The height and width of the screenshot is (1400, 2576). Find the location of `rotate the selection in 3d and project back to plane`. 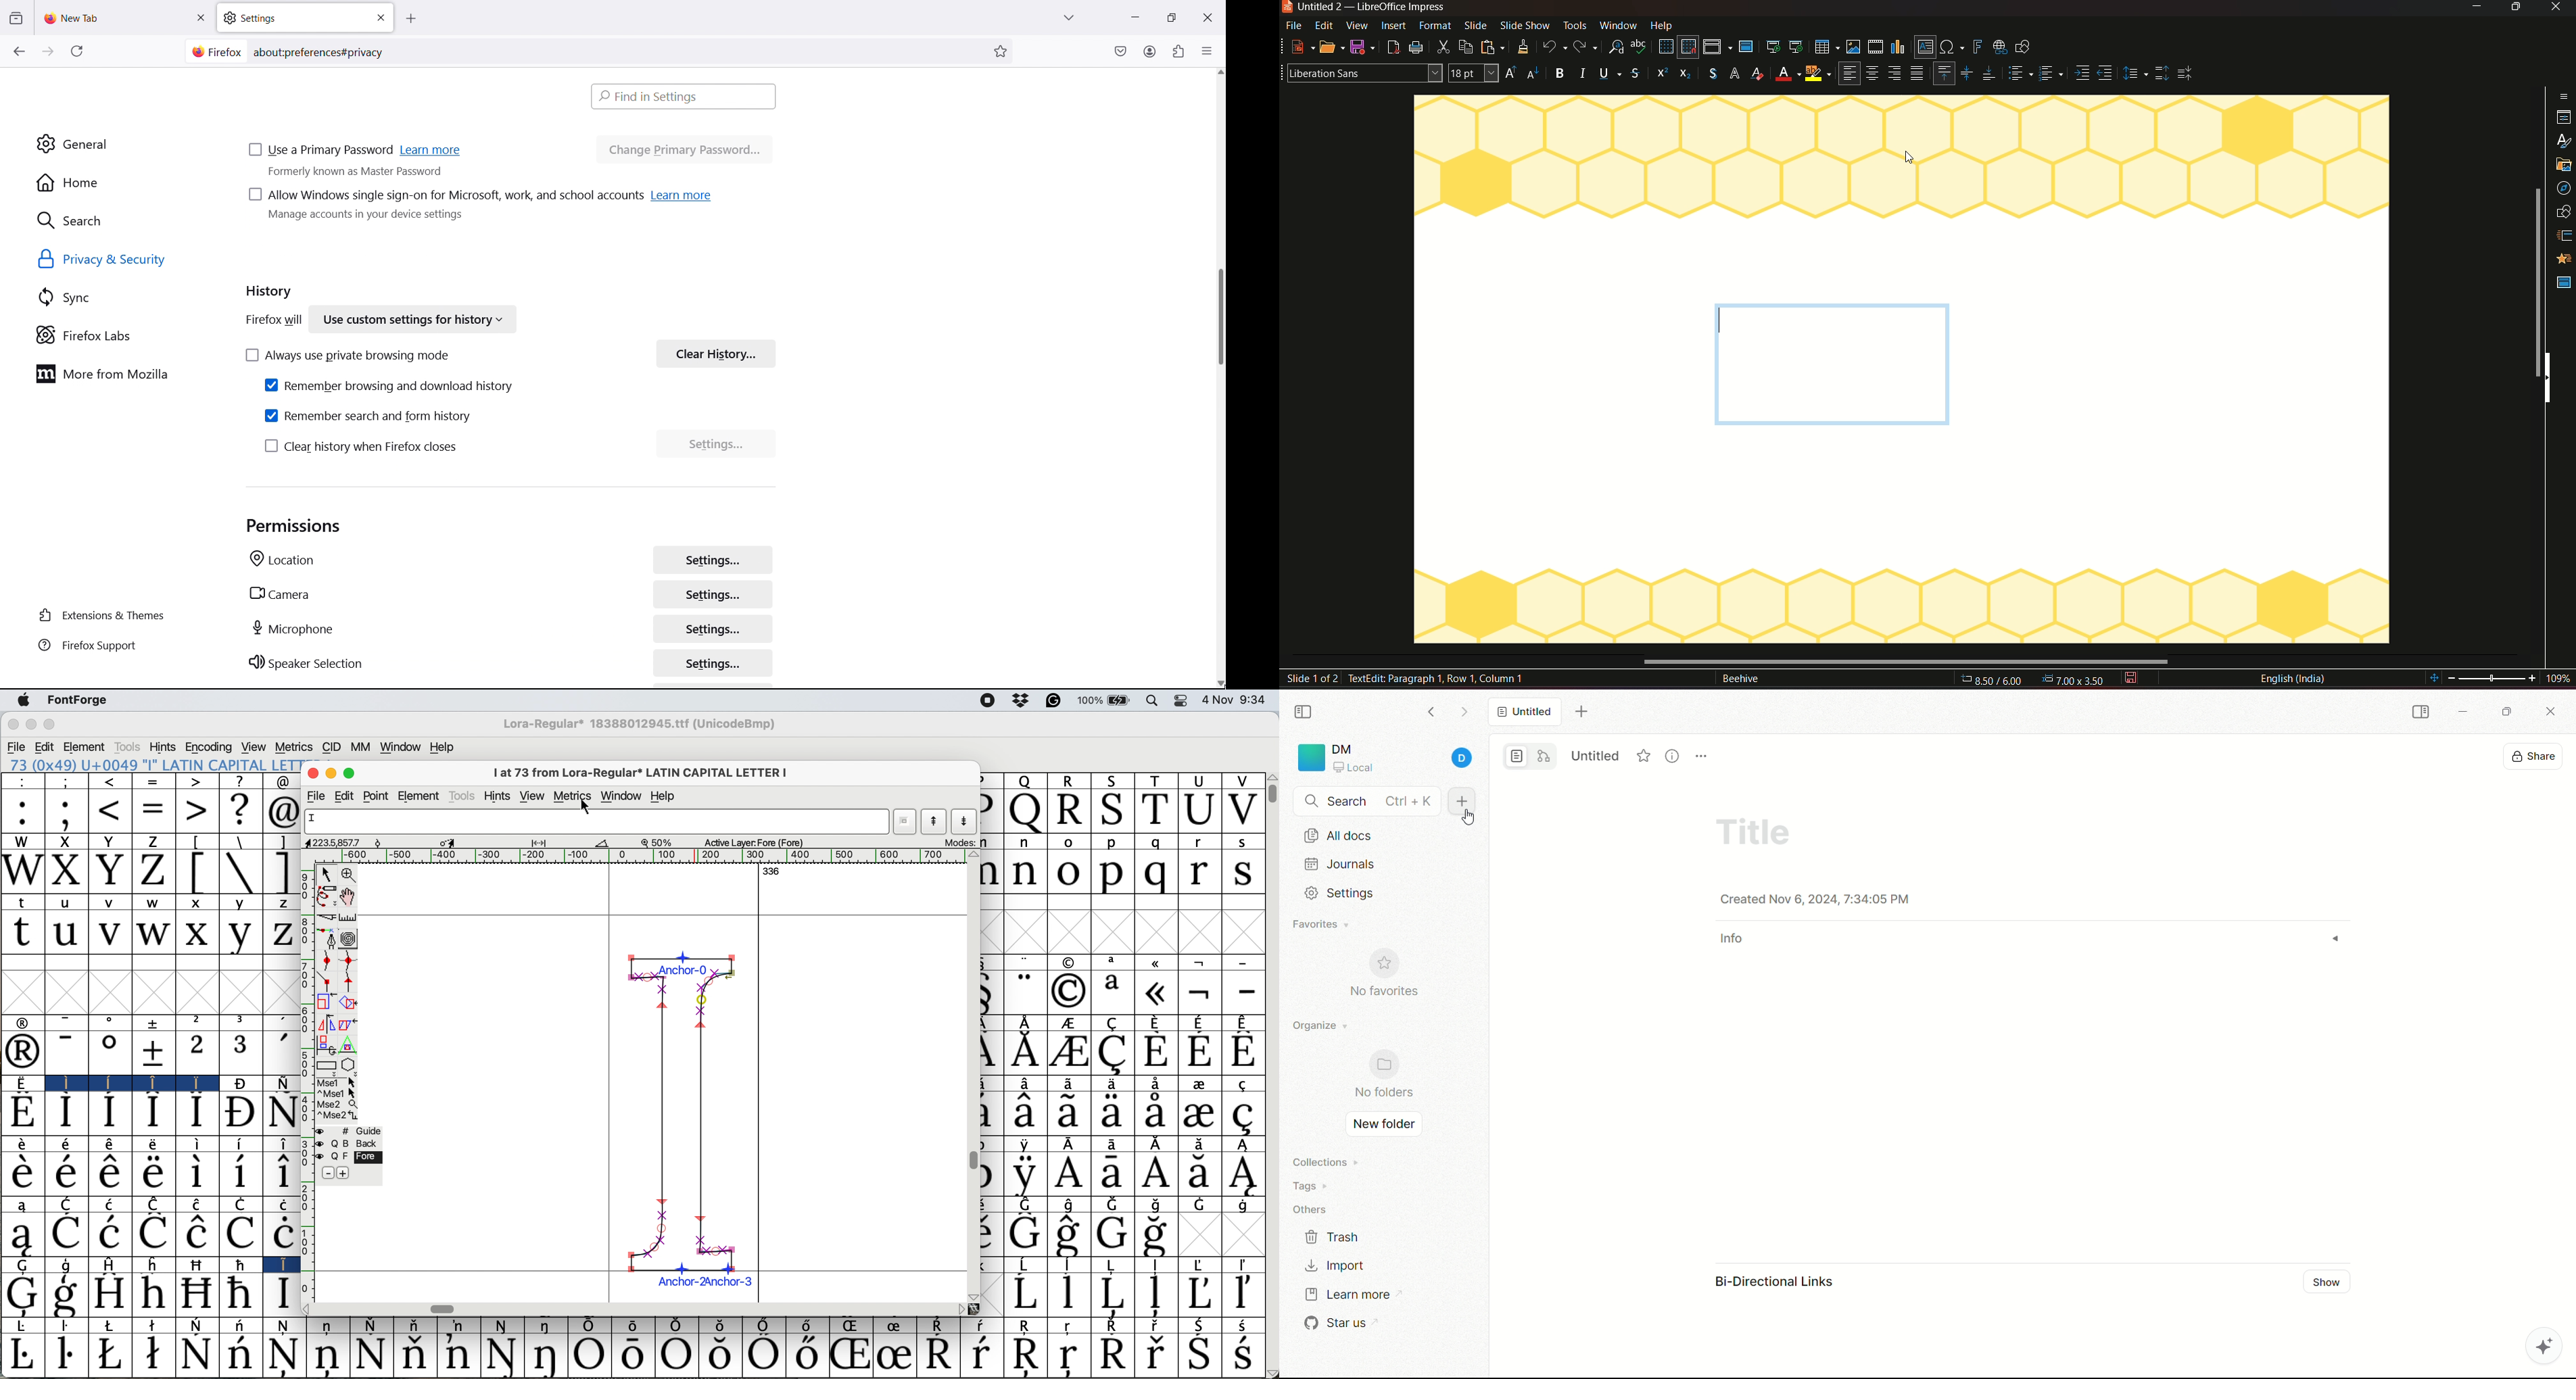

rotate the selection in 3d and project back to plane is located at coordinates (326, 1044).